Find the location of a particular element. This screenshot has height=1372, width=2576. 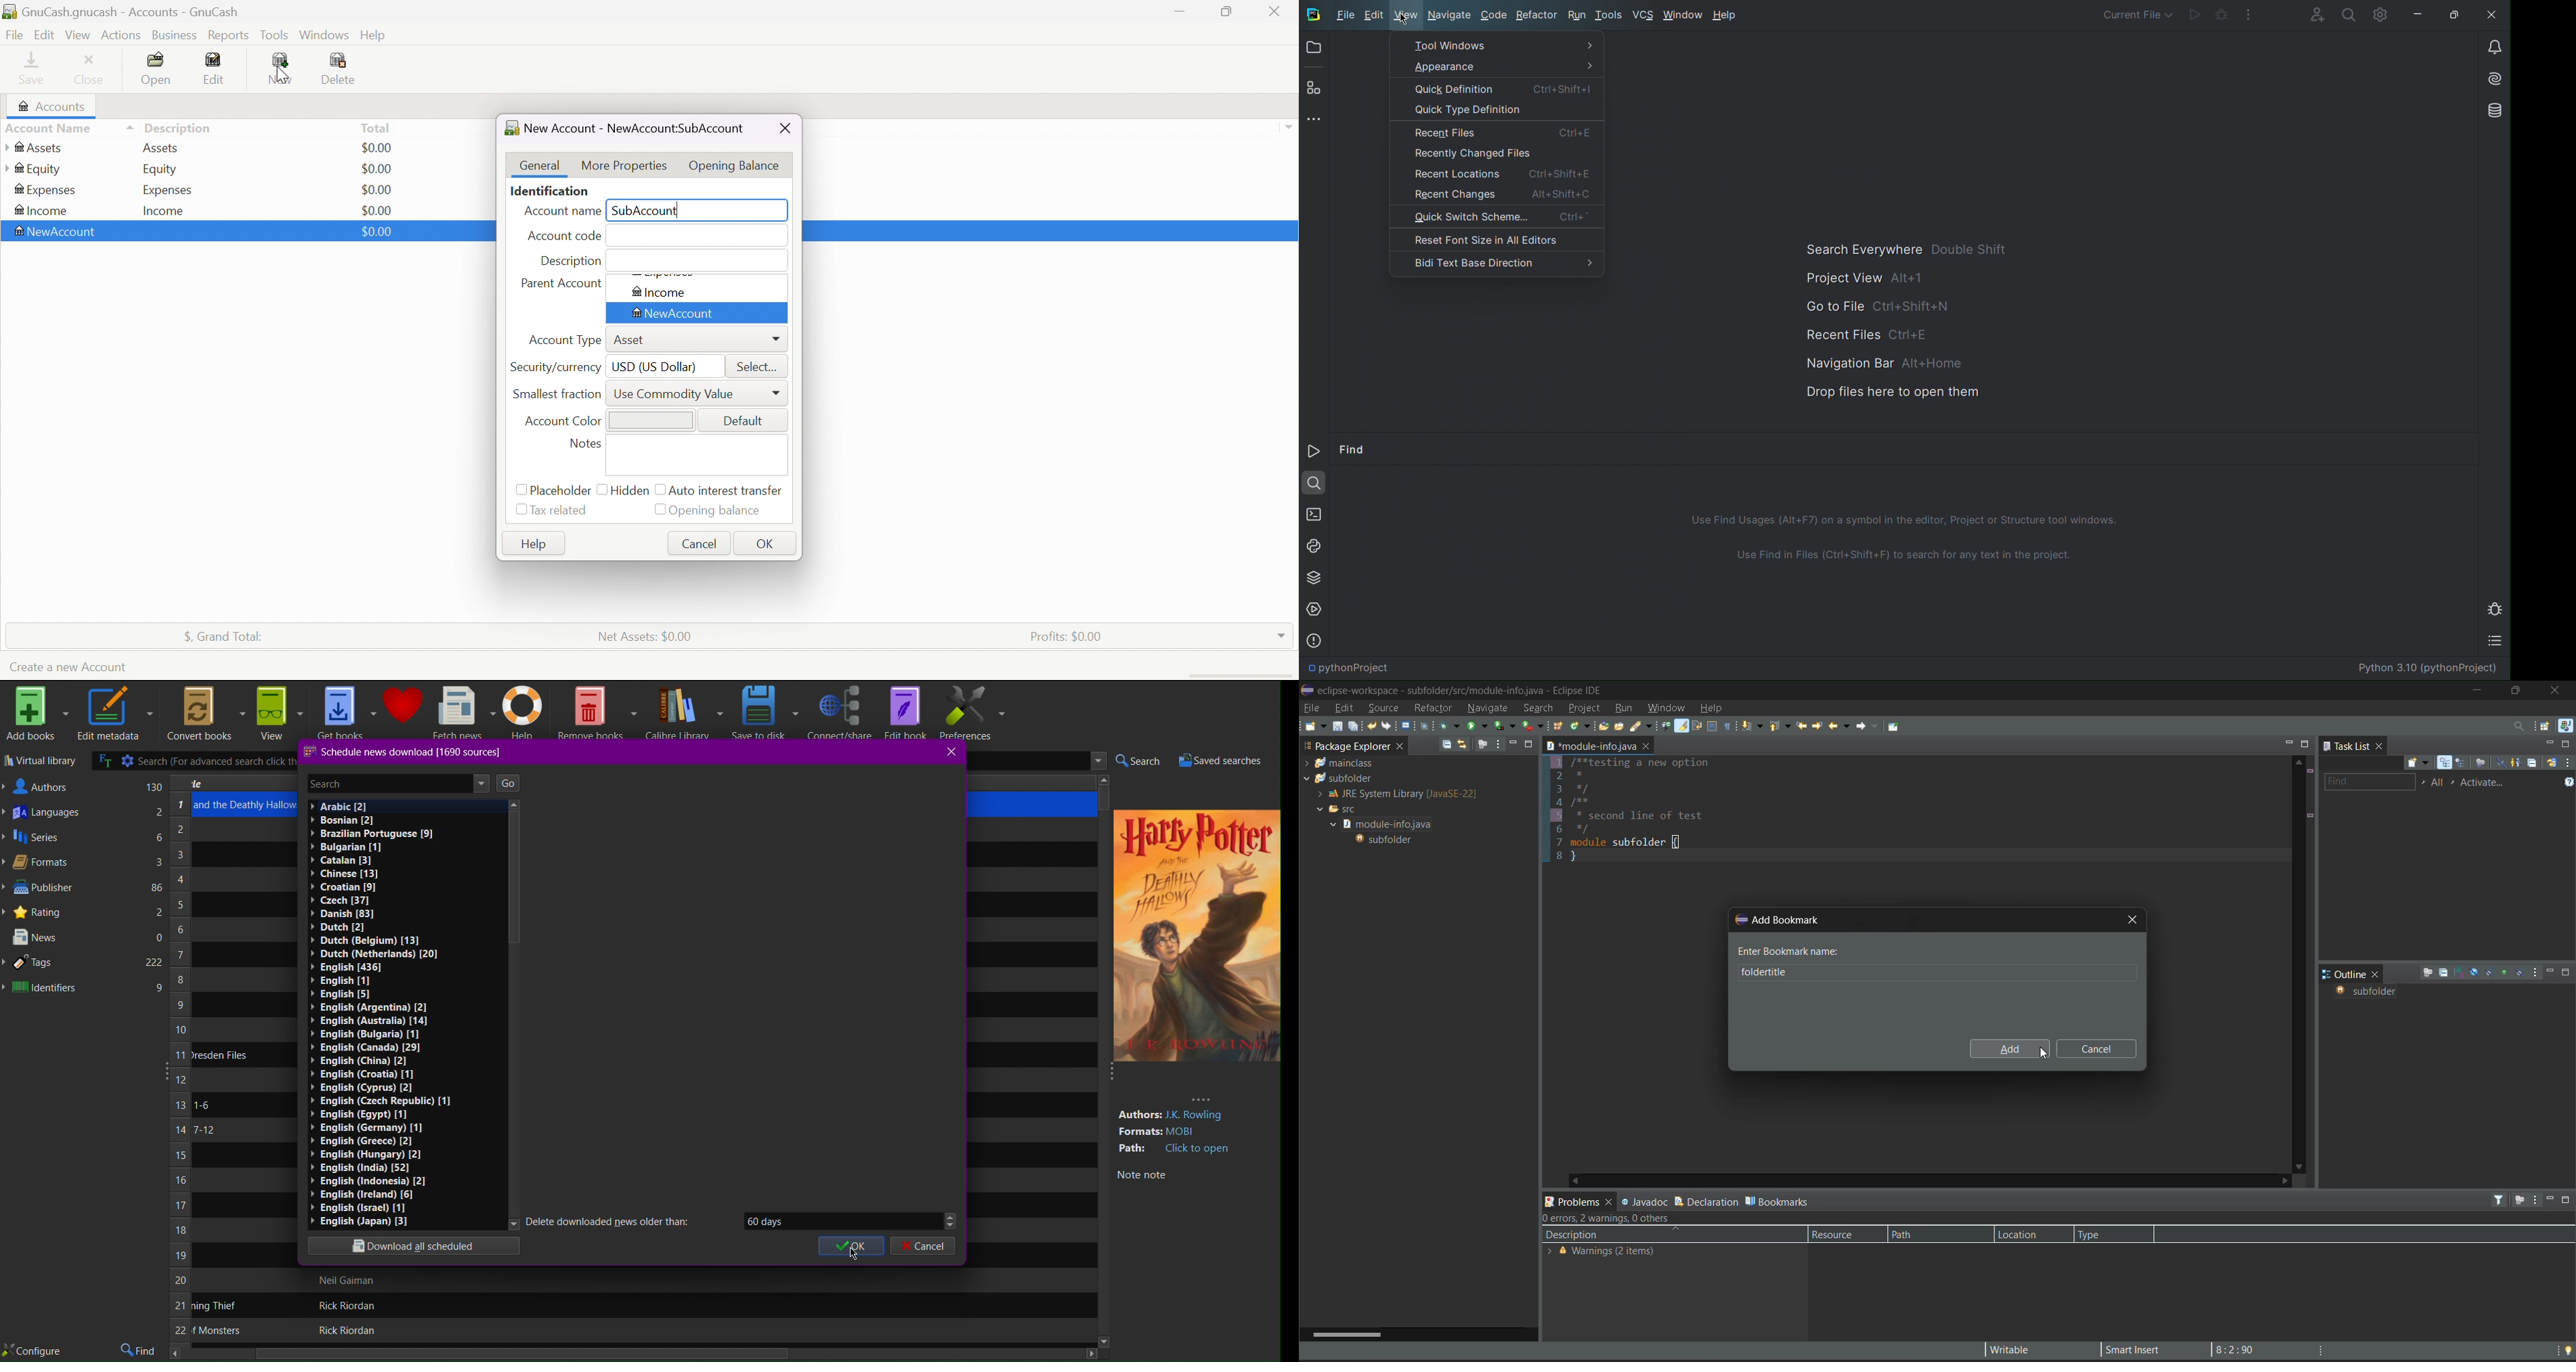

Recent Files is located at coordinates (1495, 133).